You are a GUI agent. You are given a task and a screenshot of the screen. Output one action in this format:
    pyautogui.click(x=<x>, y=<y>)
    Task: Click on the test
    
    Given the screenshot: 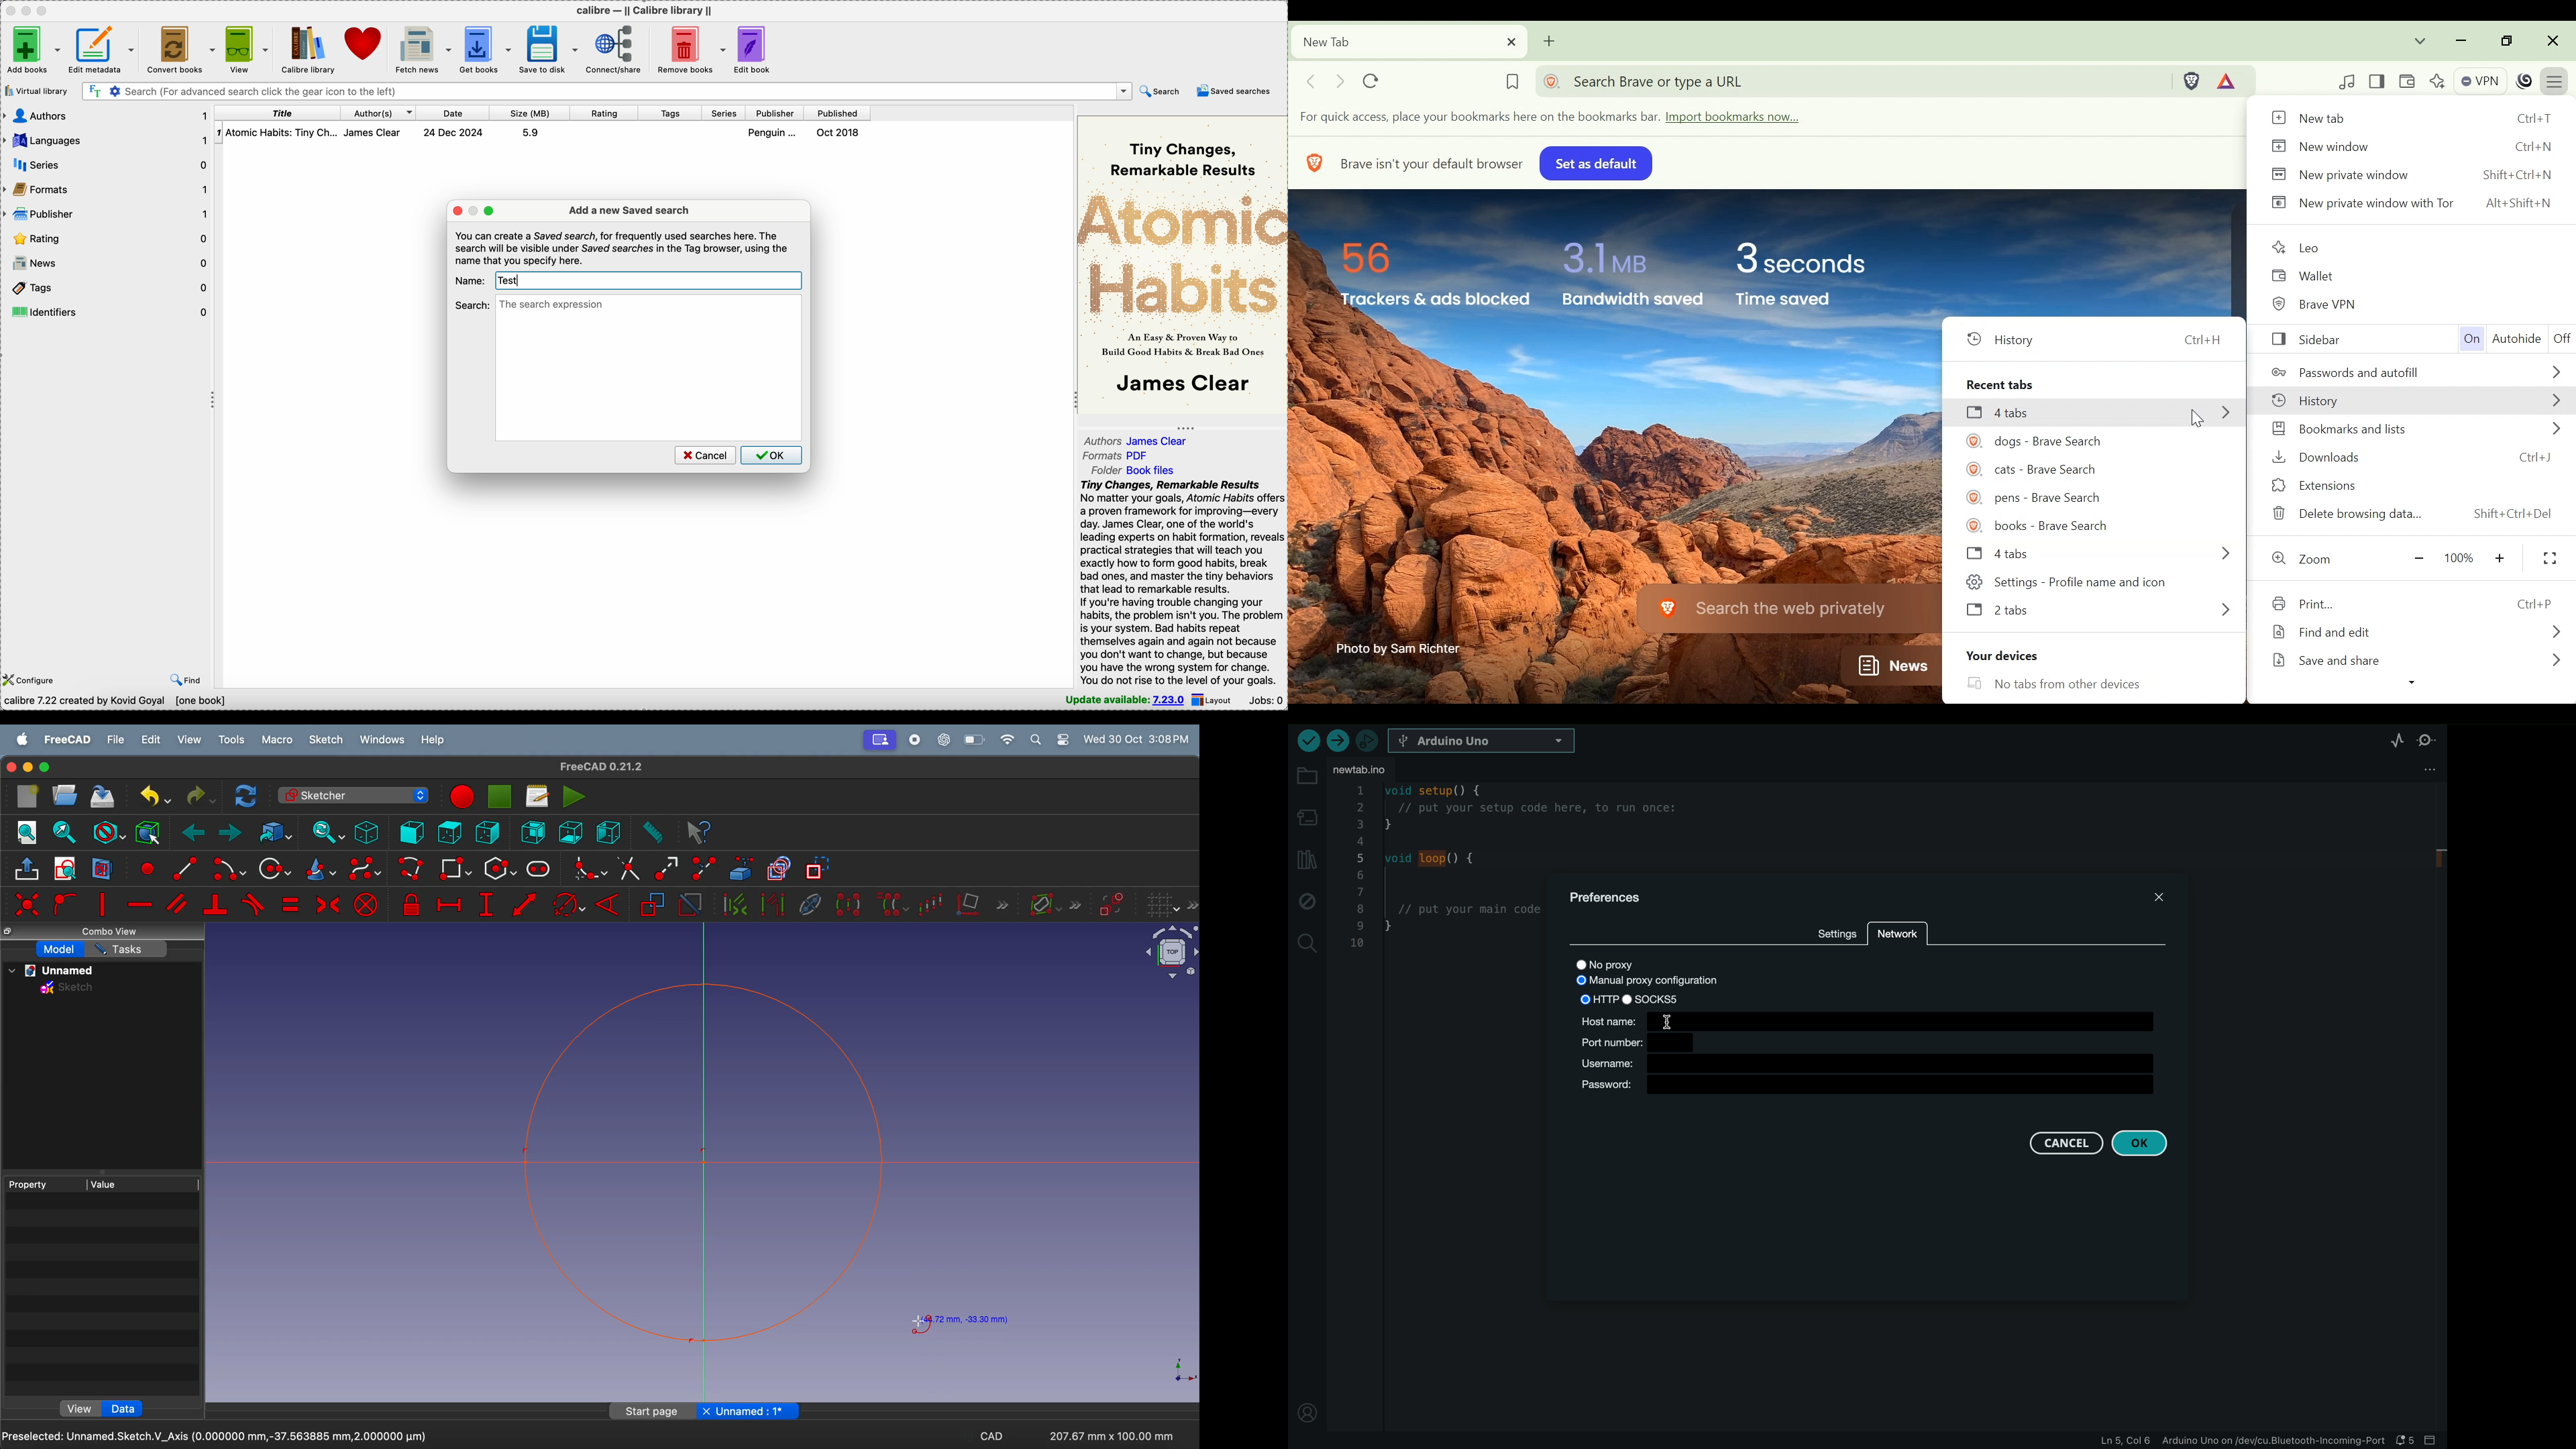 What is the action you would take?
    pyautogui.click(x=511, y=281)
    